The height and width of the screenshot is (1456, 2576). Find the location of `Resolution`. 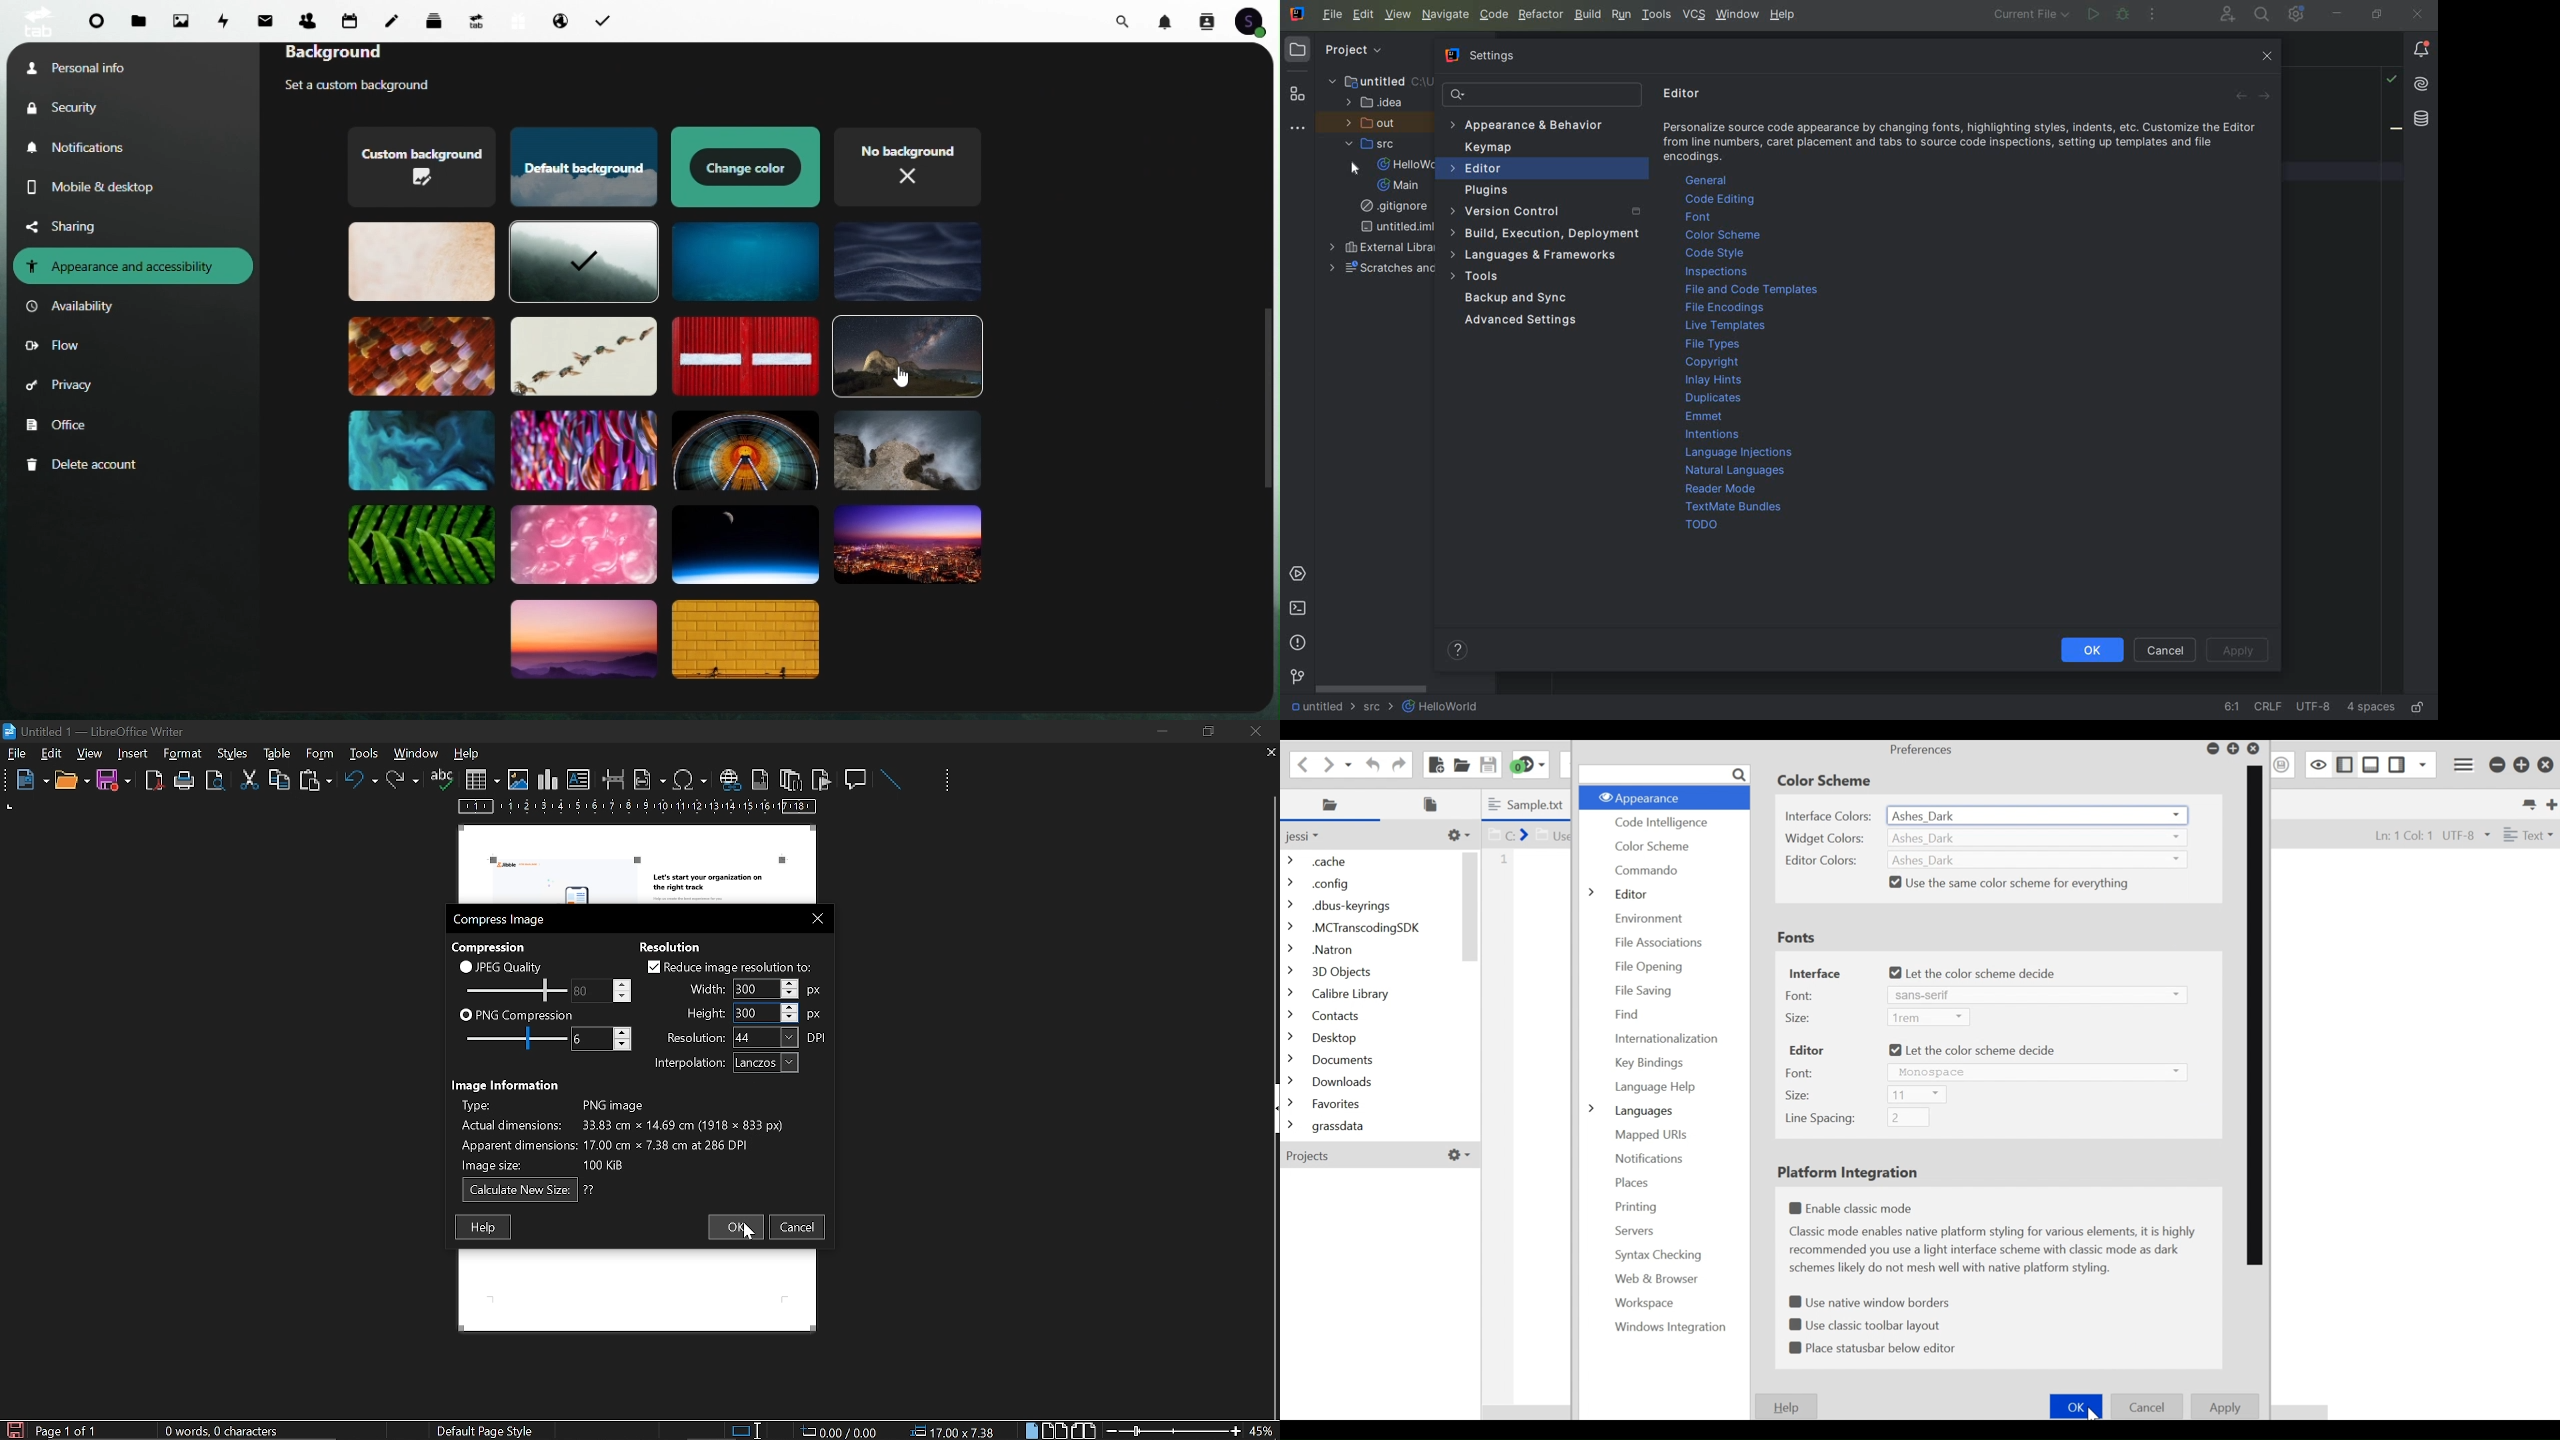

Resolution is located at coordinates (677, 945).